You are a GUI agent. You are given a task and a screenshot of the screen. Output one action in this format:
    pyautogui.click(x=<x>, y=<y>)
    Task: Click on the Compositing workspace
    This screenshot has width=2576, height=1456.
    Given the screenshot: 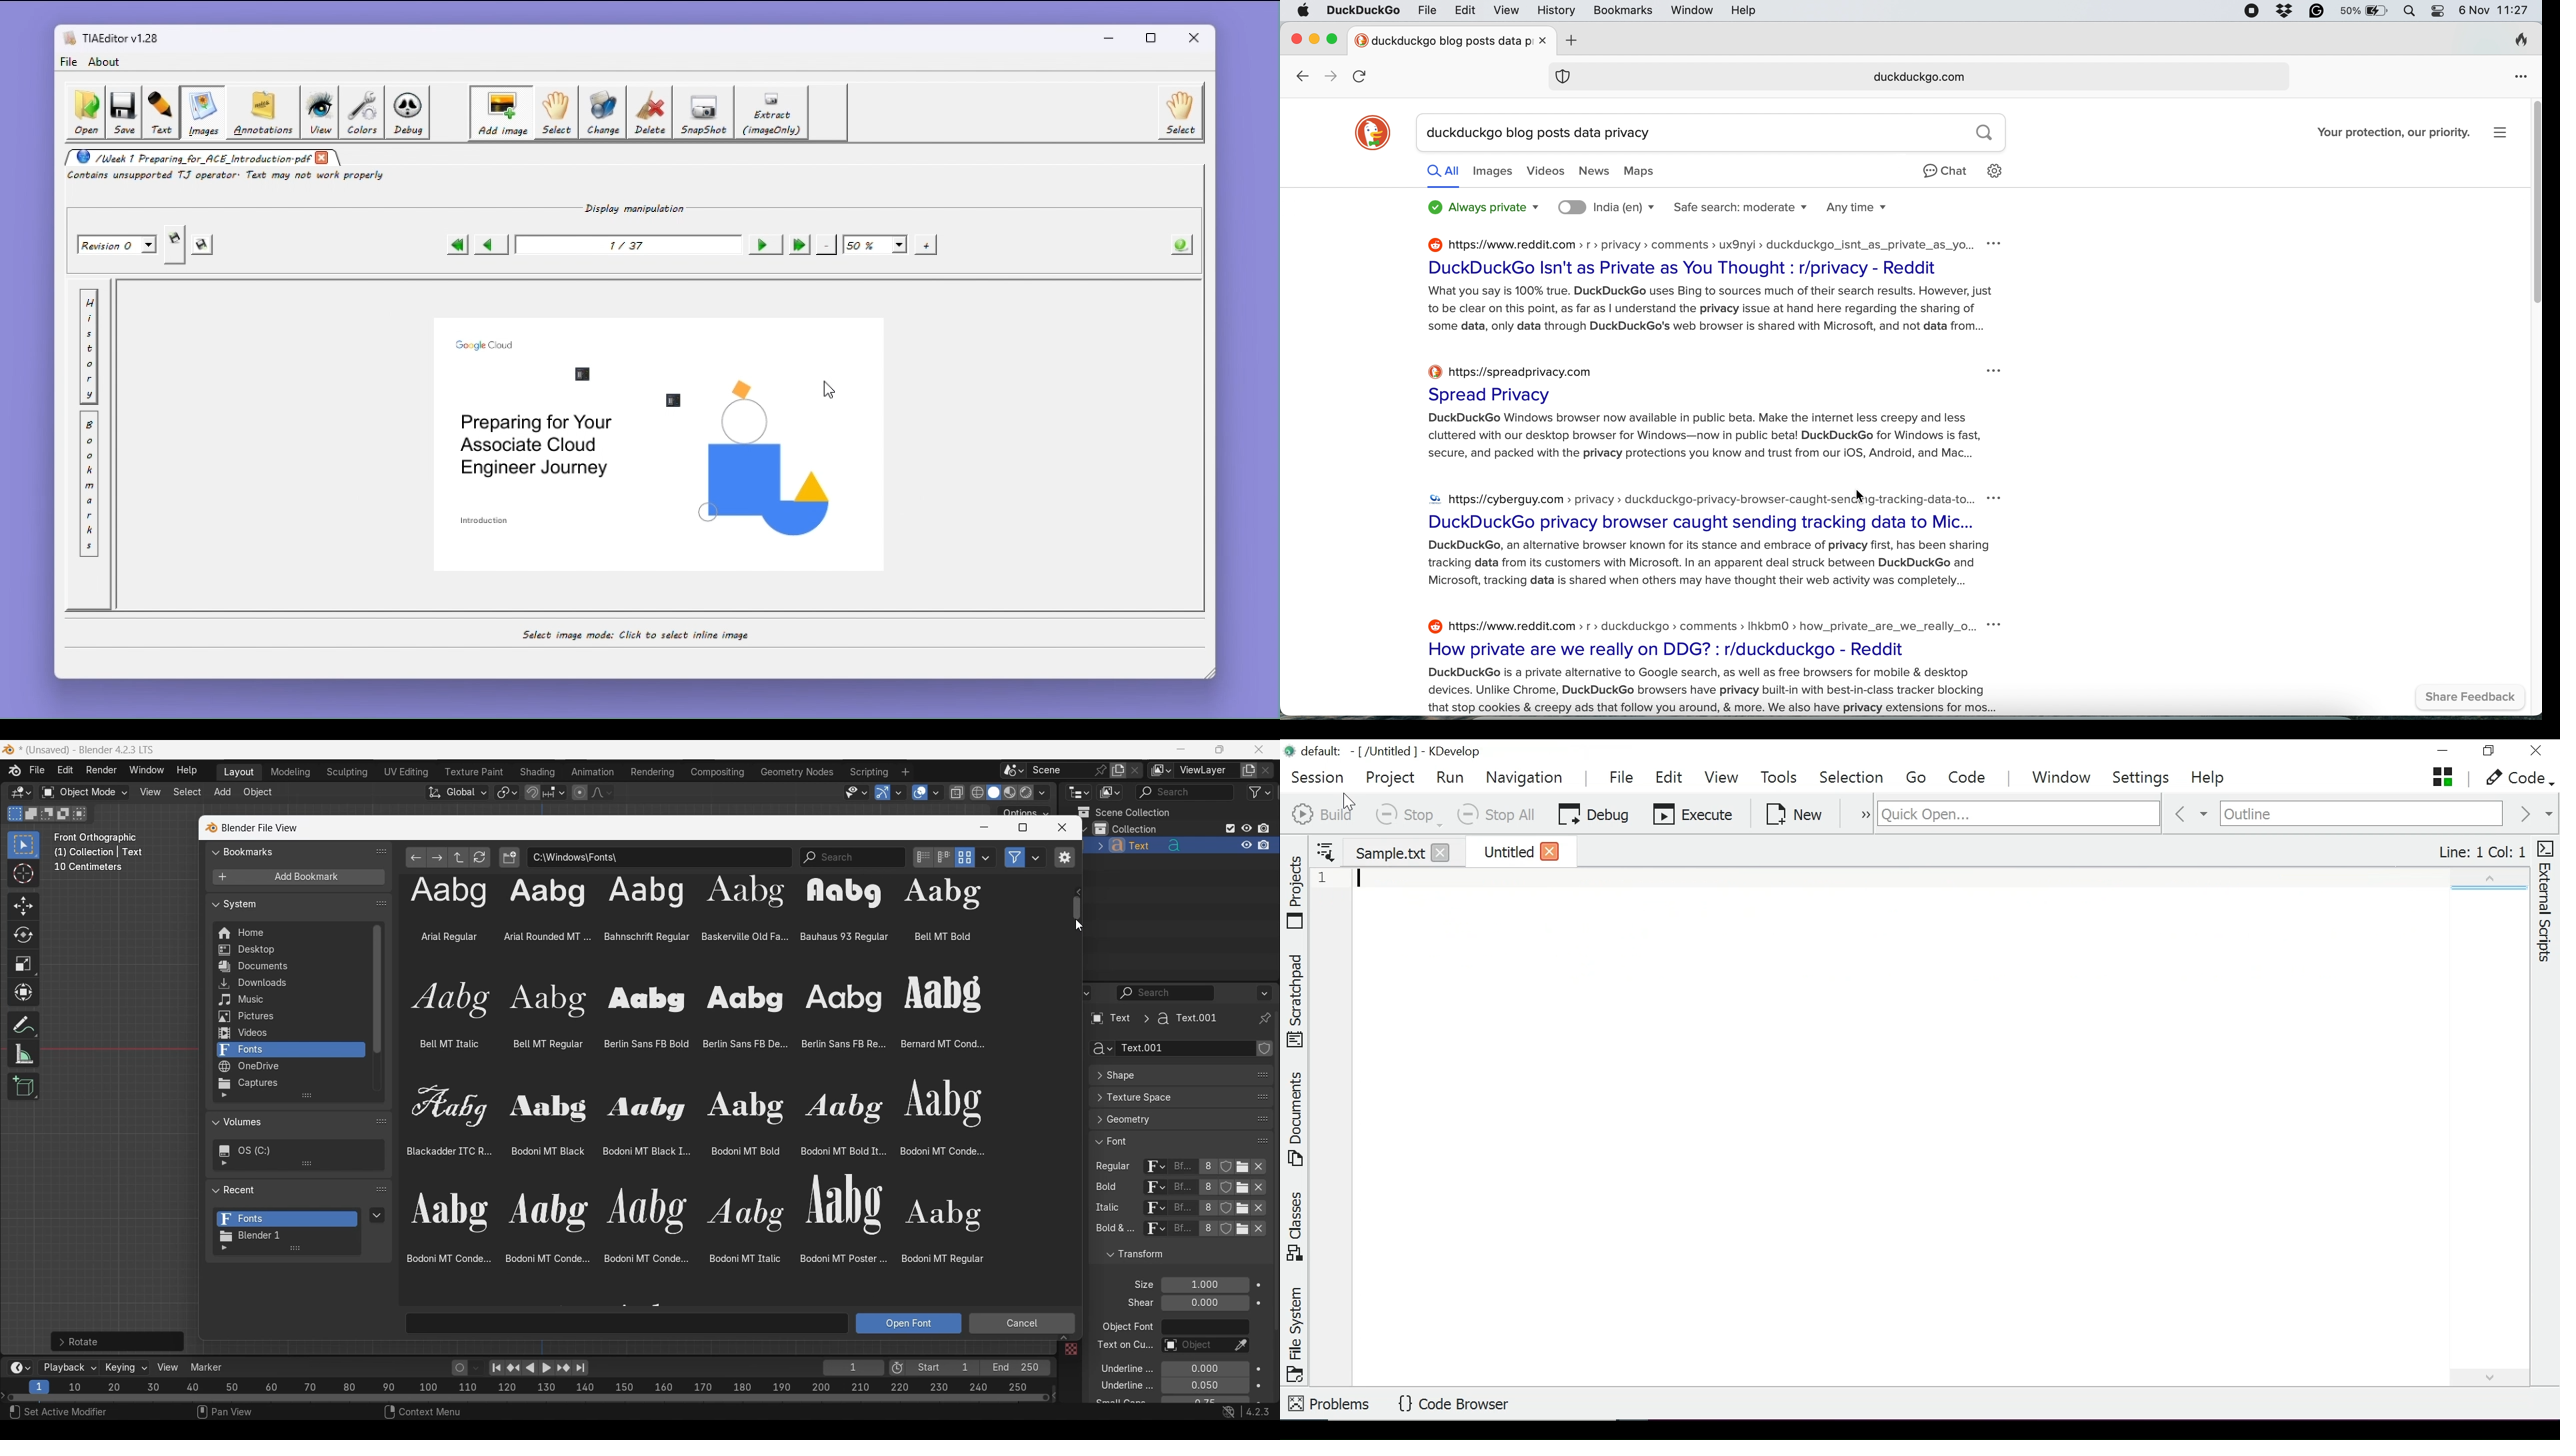 What is the action you would take?
    pyautogui.click(x=718, y=772)
    